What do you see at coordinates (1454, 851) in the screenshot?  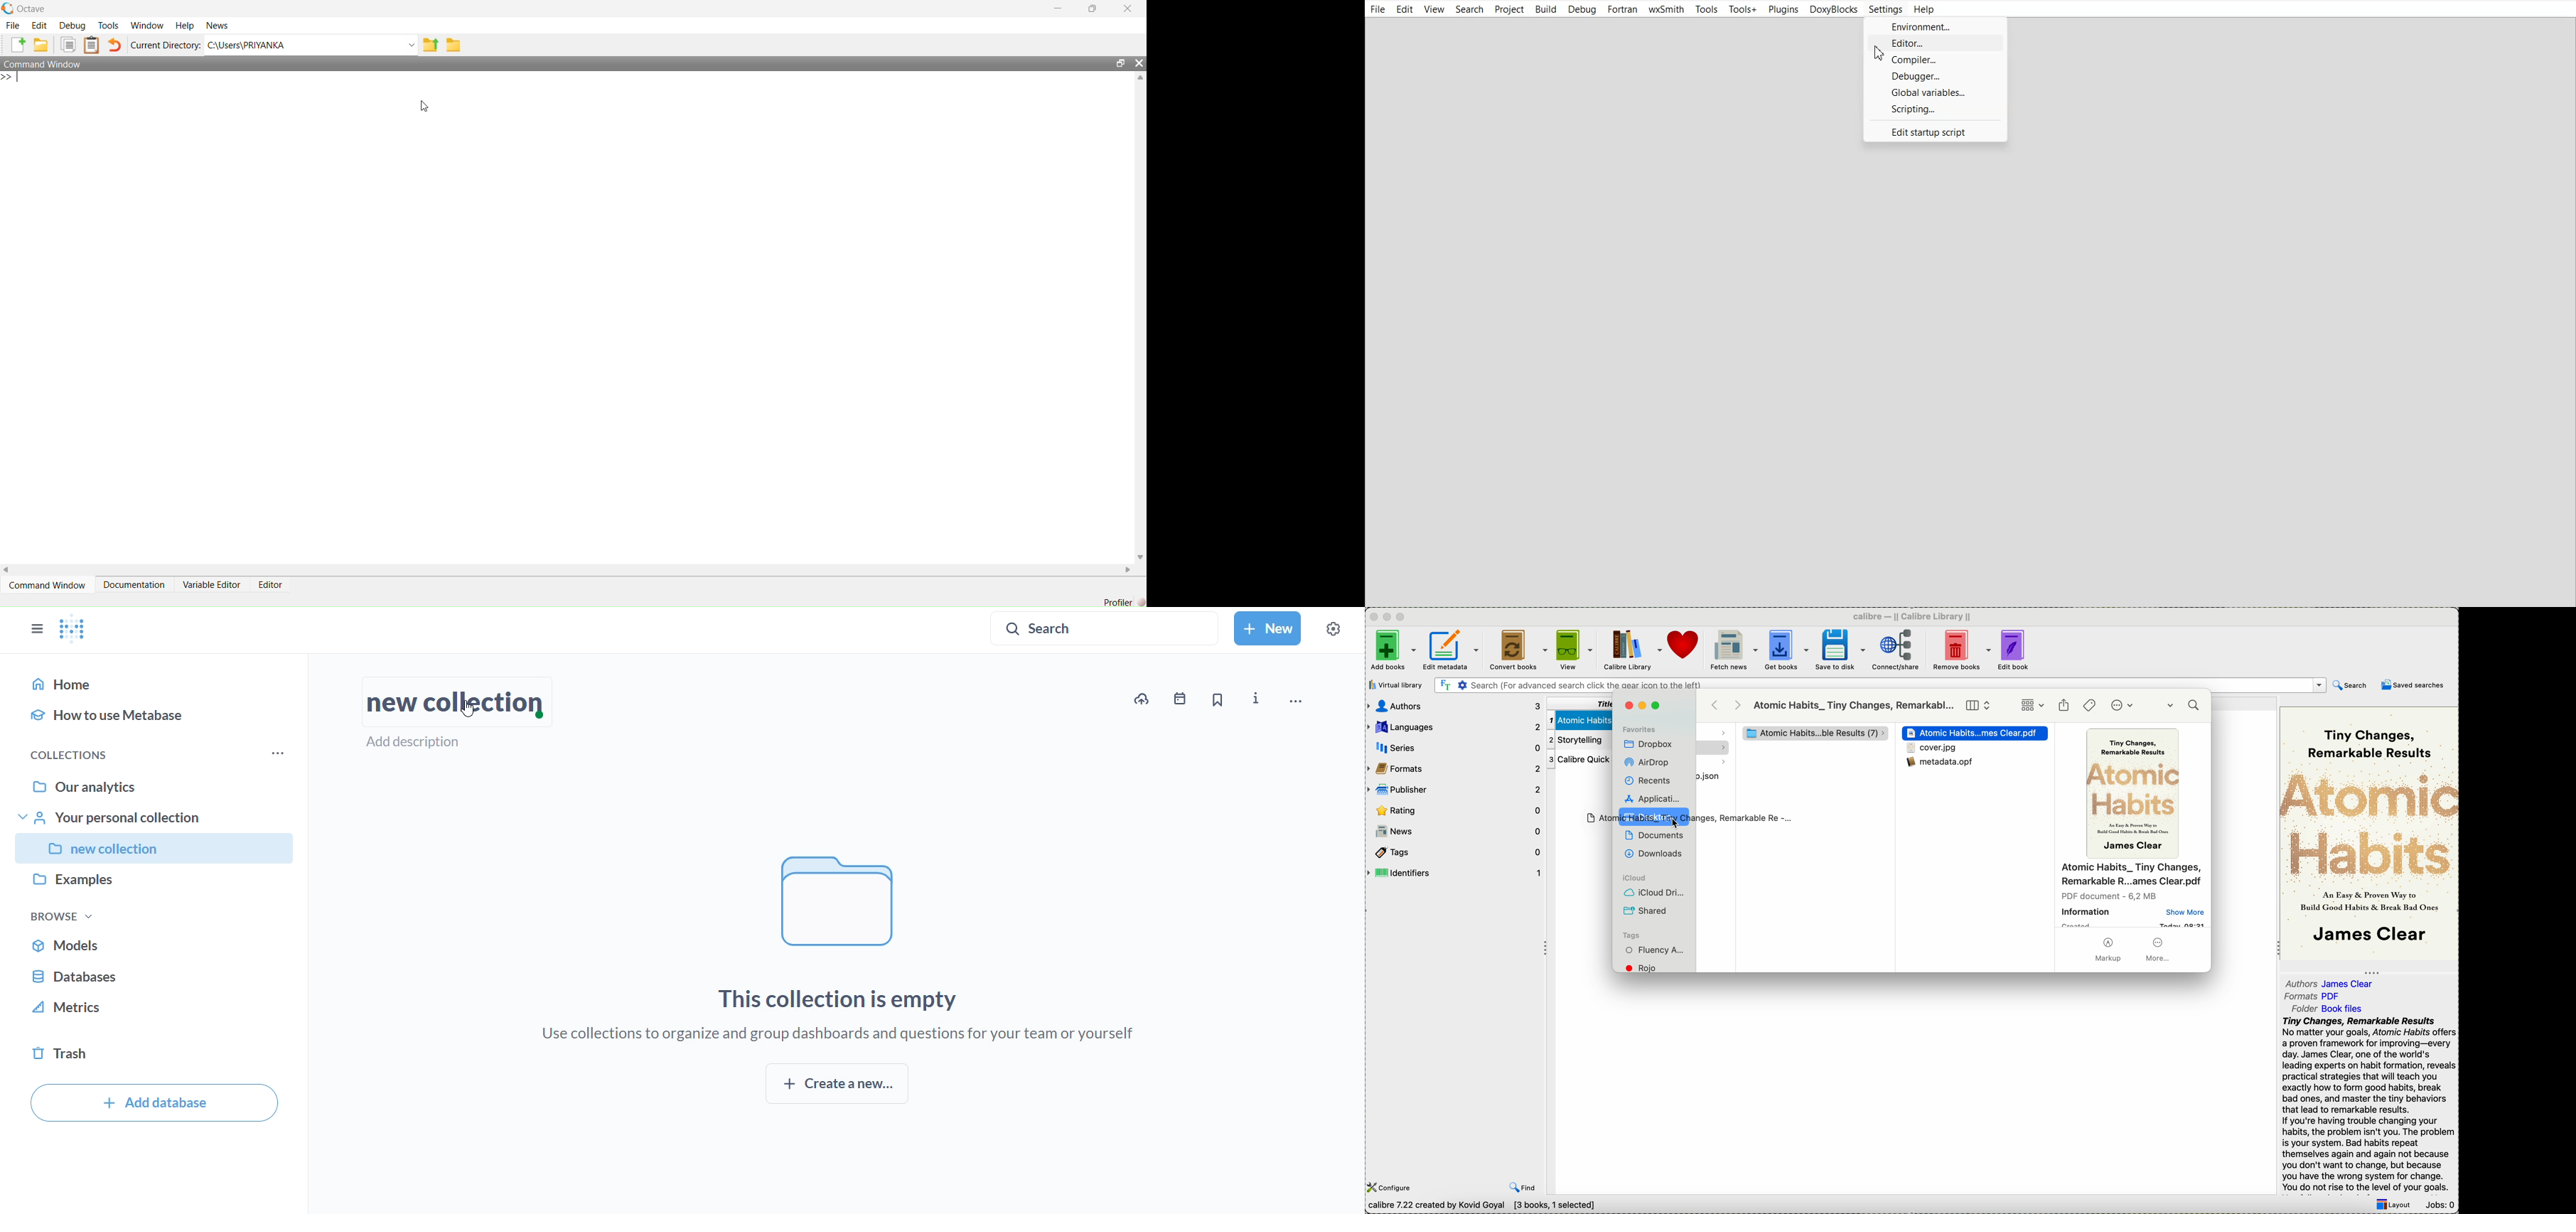 I see `tags` at bounding box center [1454, 851].